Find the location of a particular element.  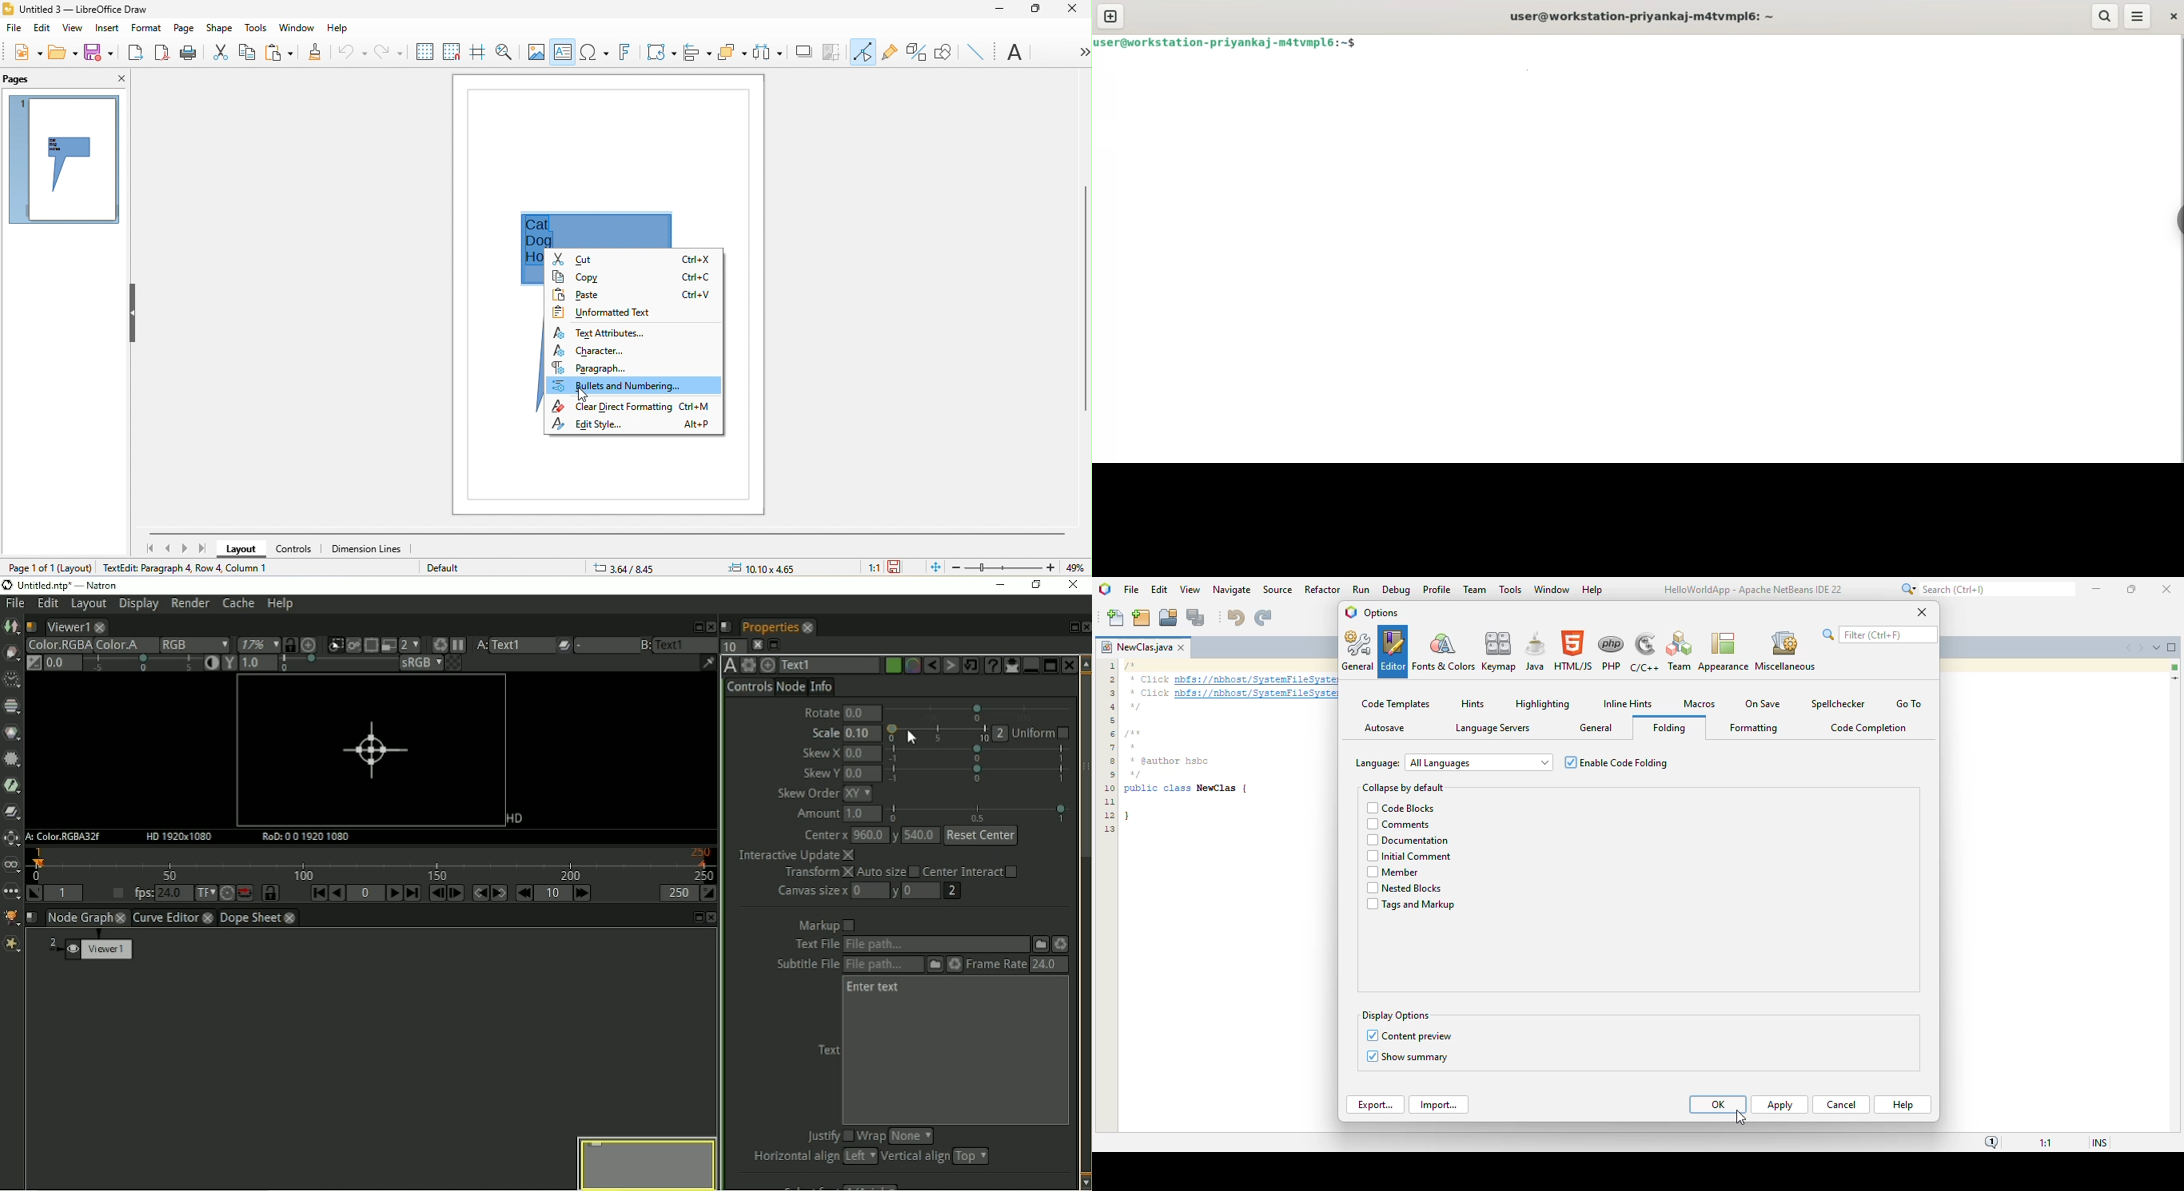

helpline while moving is located at coordinates (478, 54).